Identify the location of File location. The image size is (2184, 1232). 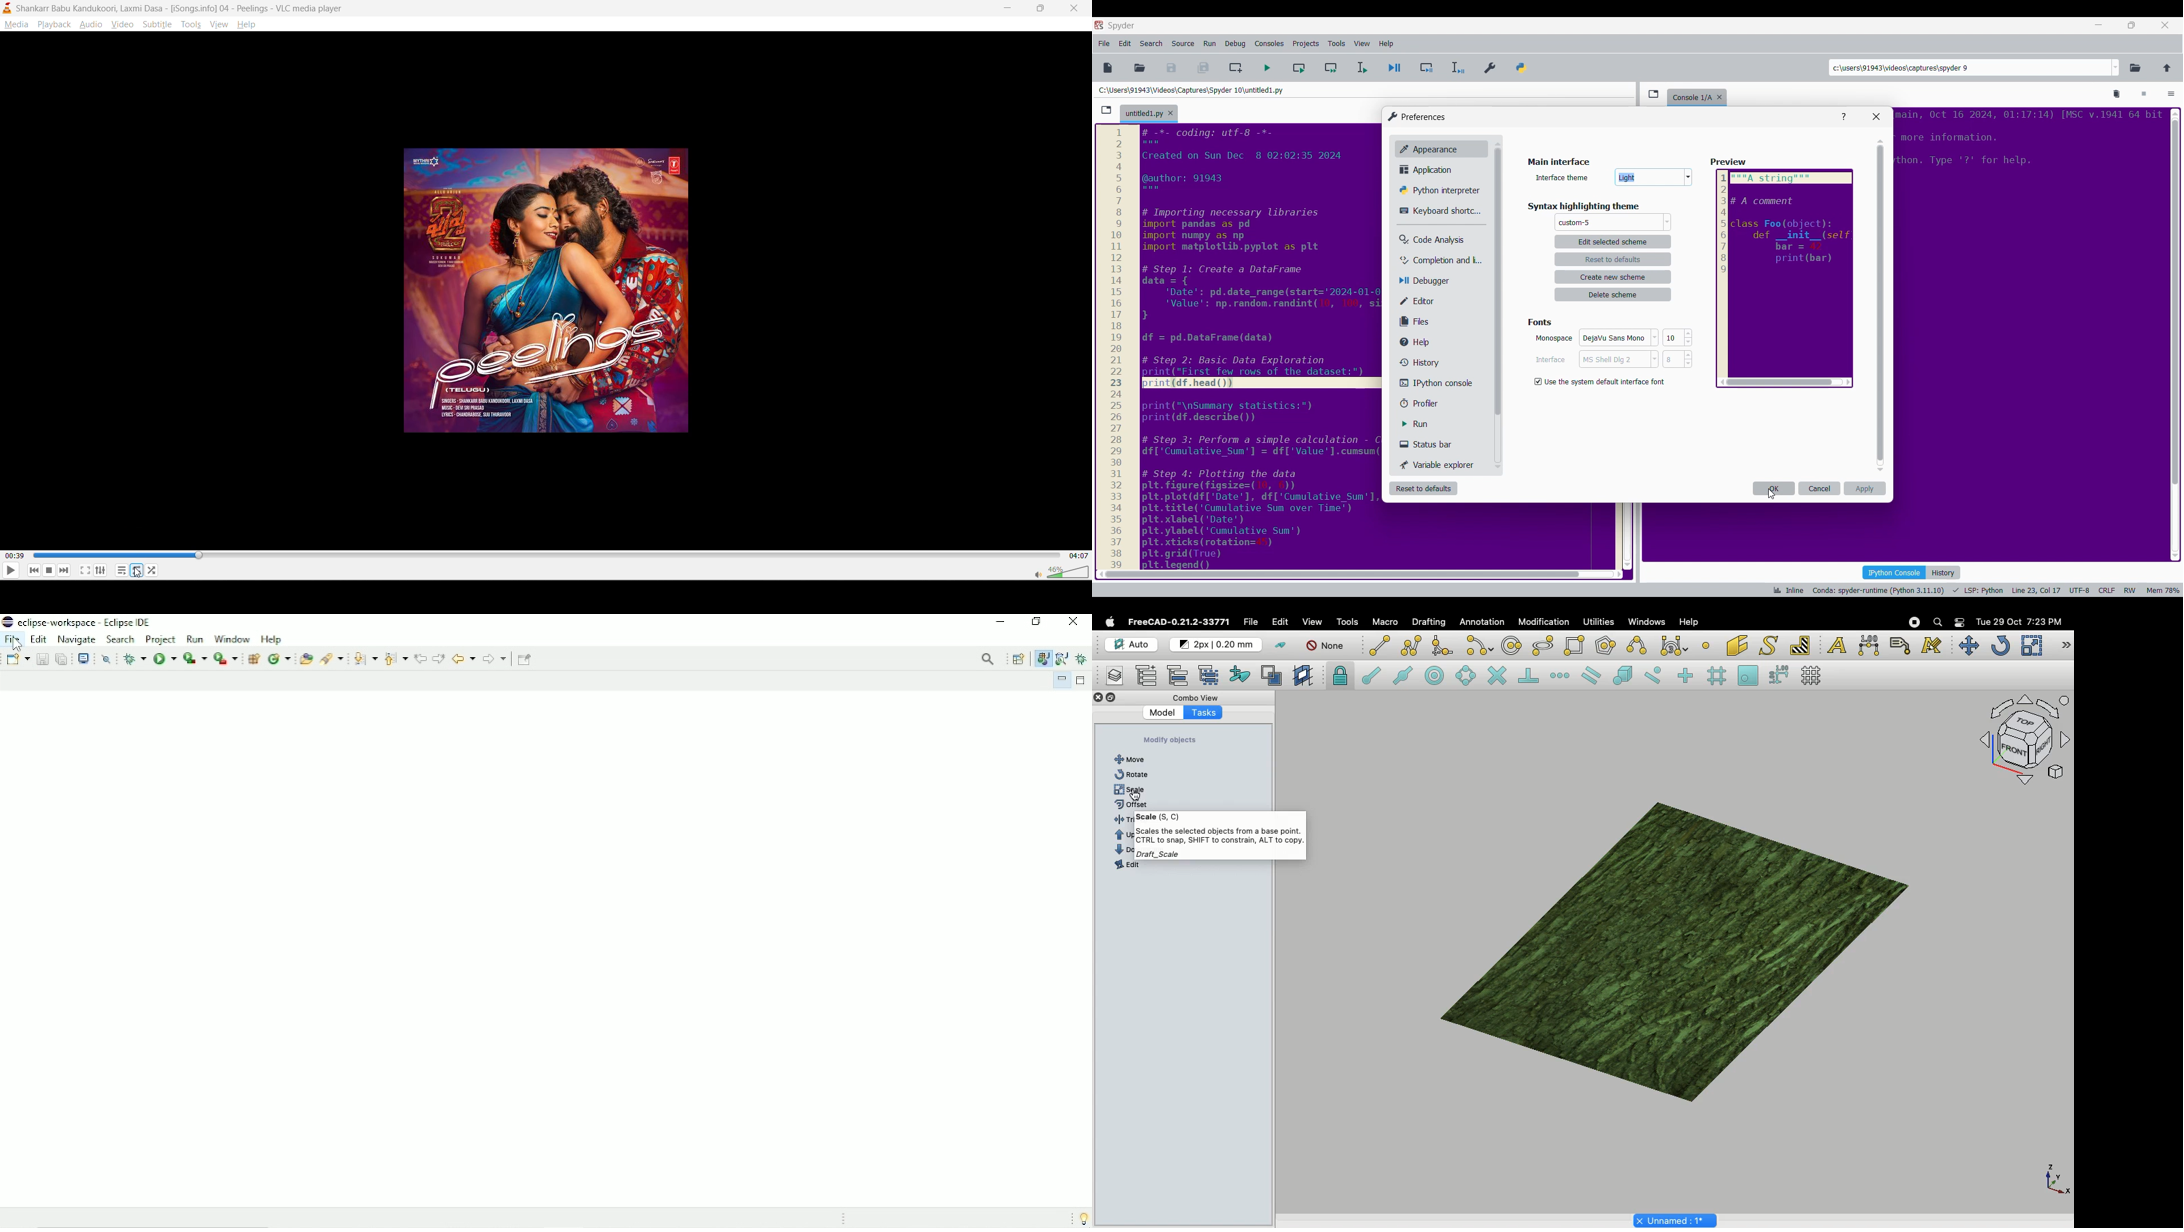
(1191, 90).